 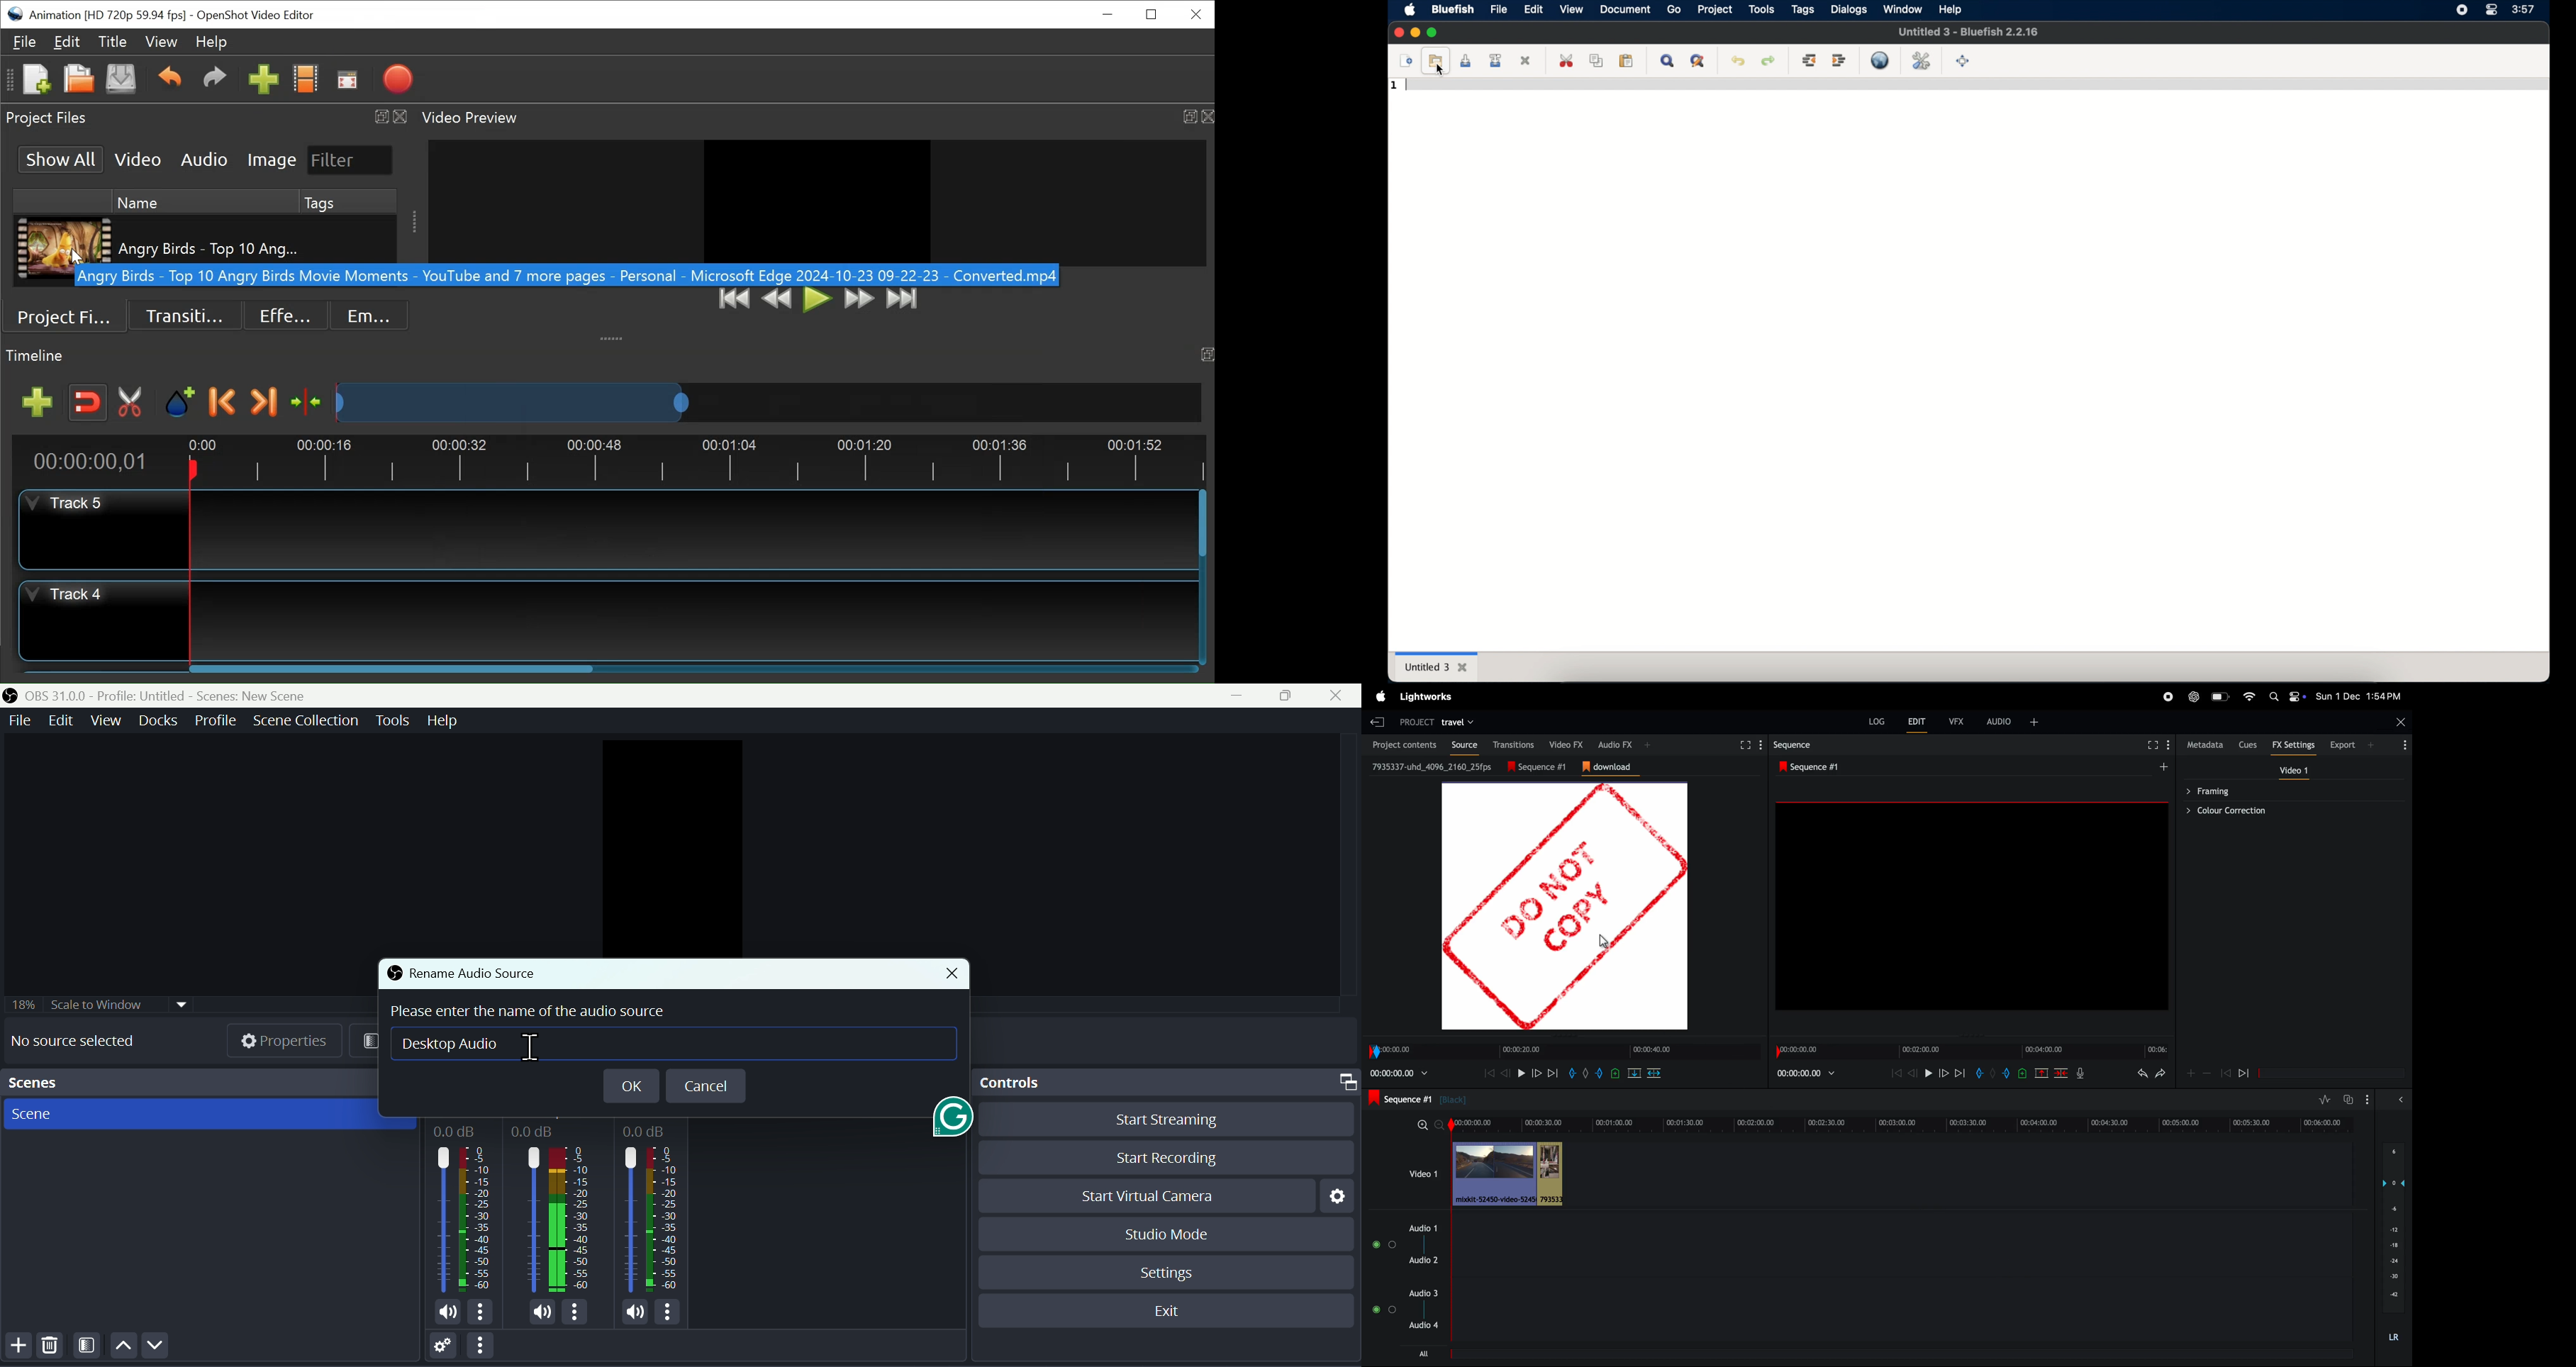 I want to click on Apple logo, so click(x=1381, y=696).